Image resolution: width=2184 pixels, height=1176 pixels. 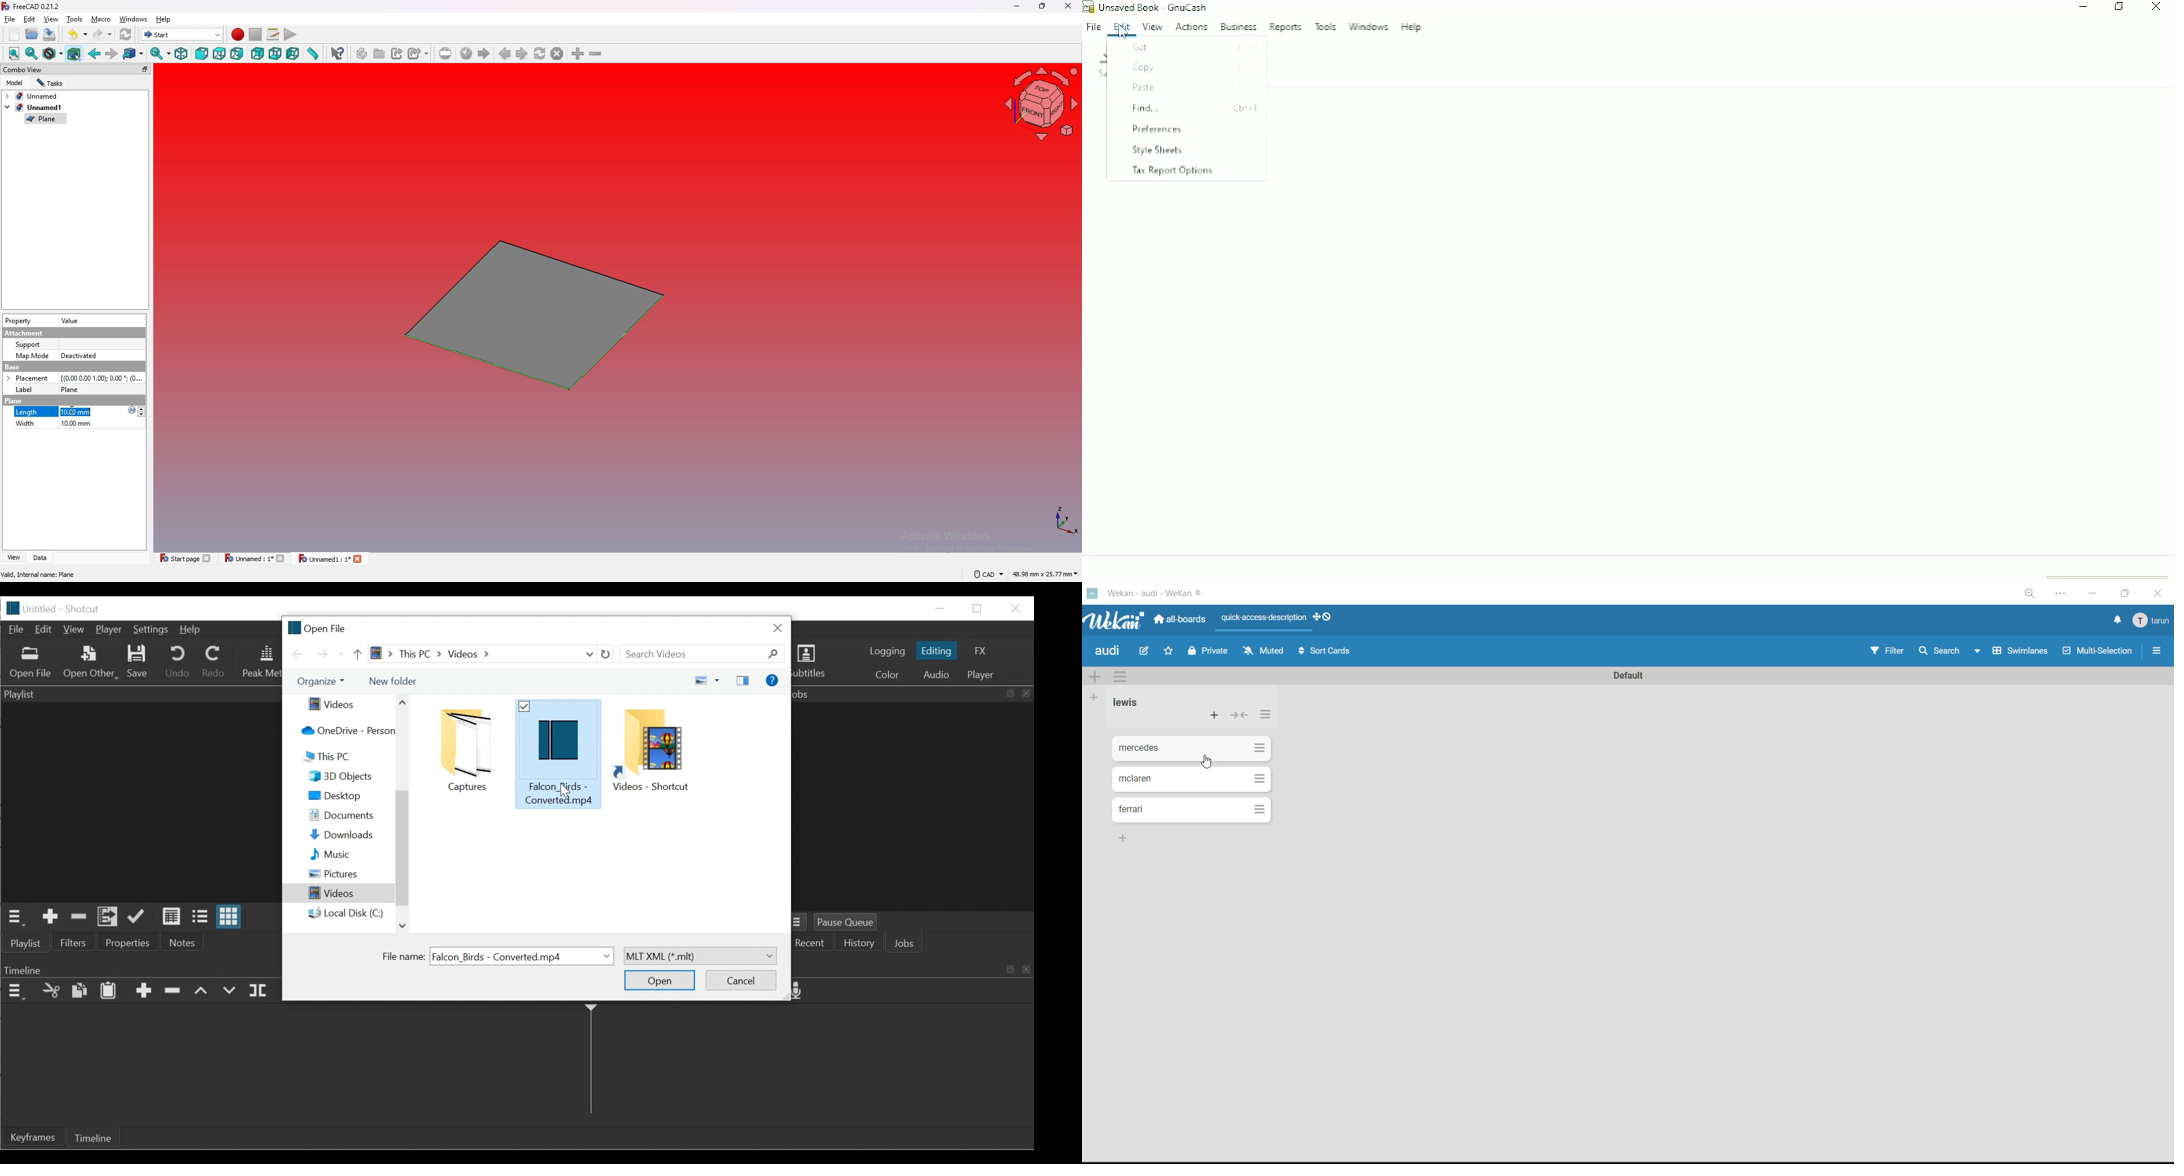 What do you see at coordinates (2122, 597) in the screenshot?
I see `maximize` at bounding box center [2122, 597].